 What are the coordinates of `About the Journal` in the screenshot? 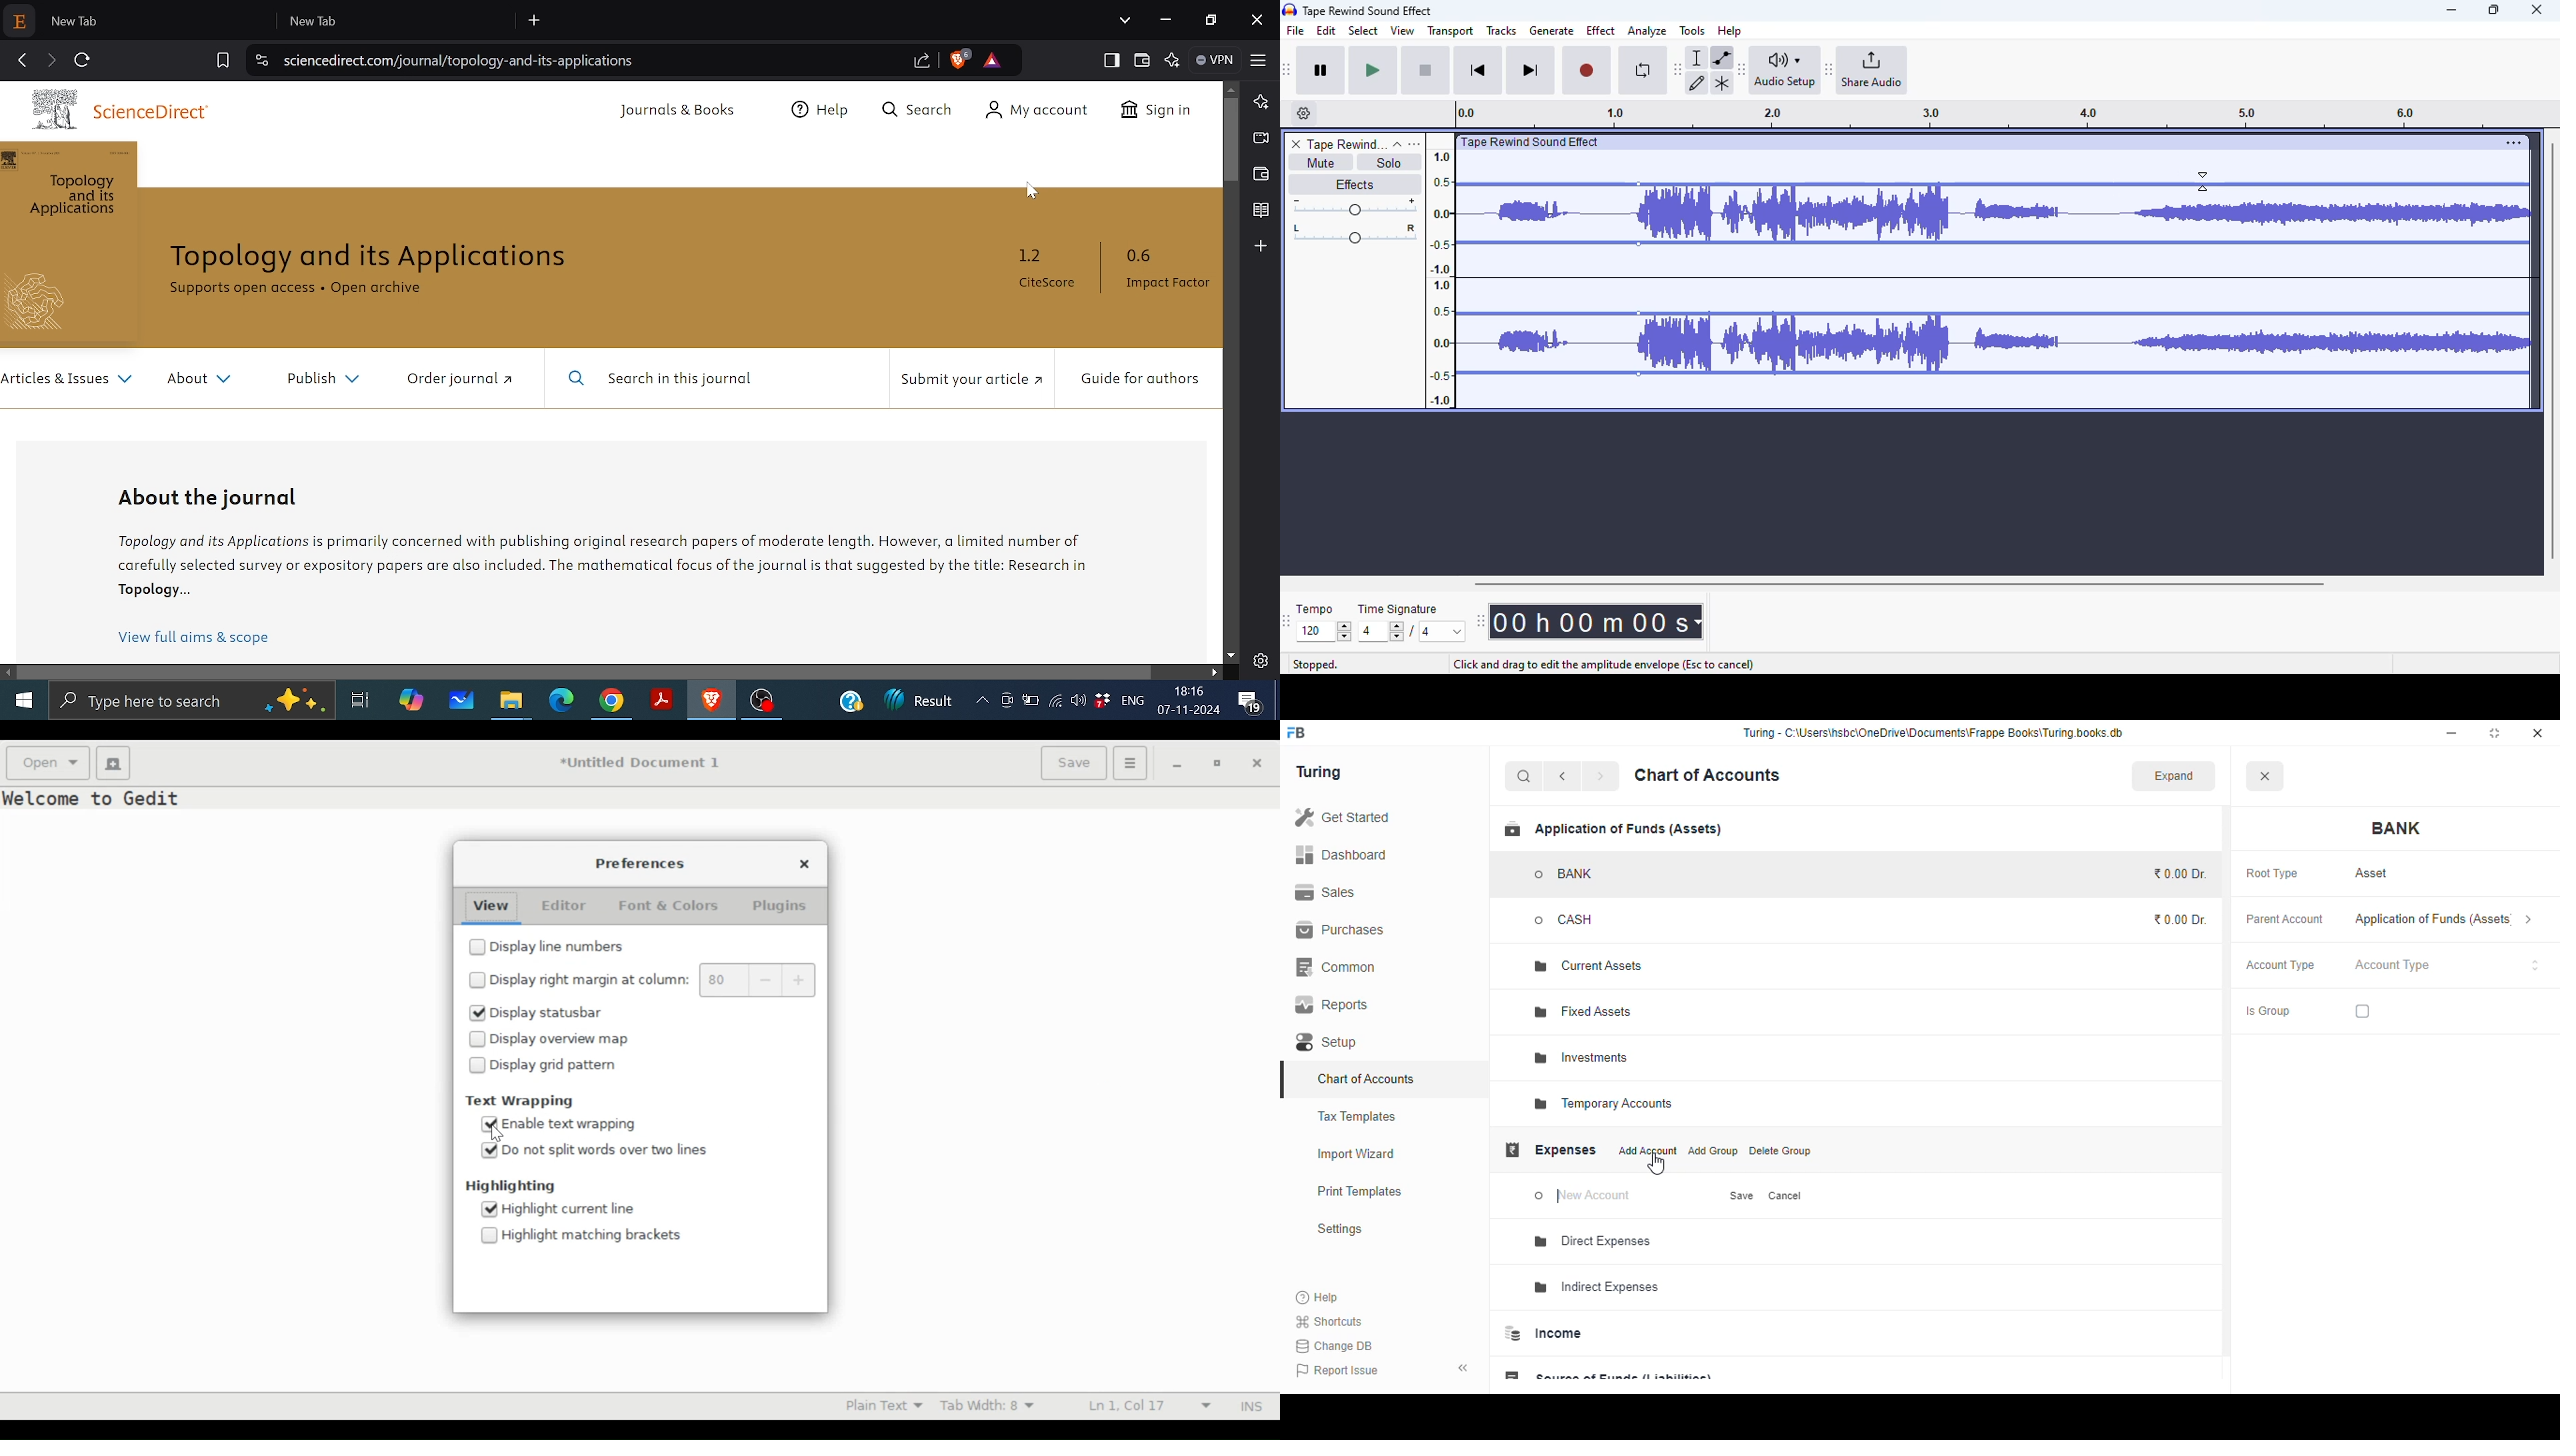 It's located at (213, 496).